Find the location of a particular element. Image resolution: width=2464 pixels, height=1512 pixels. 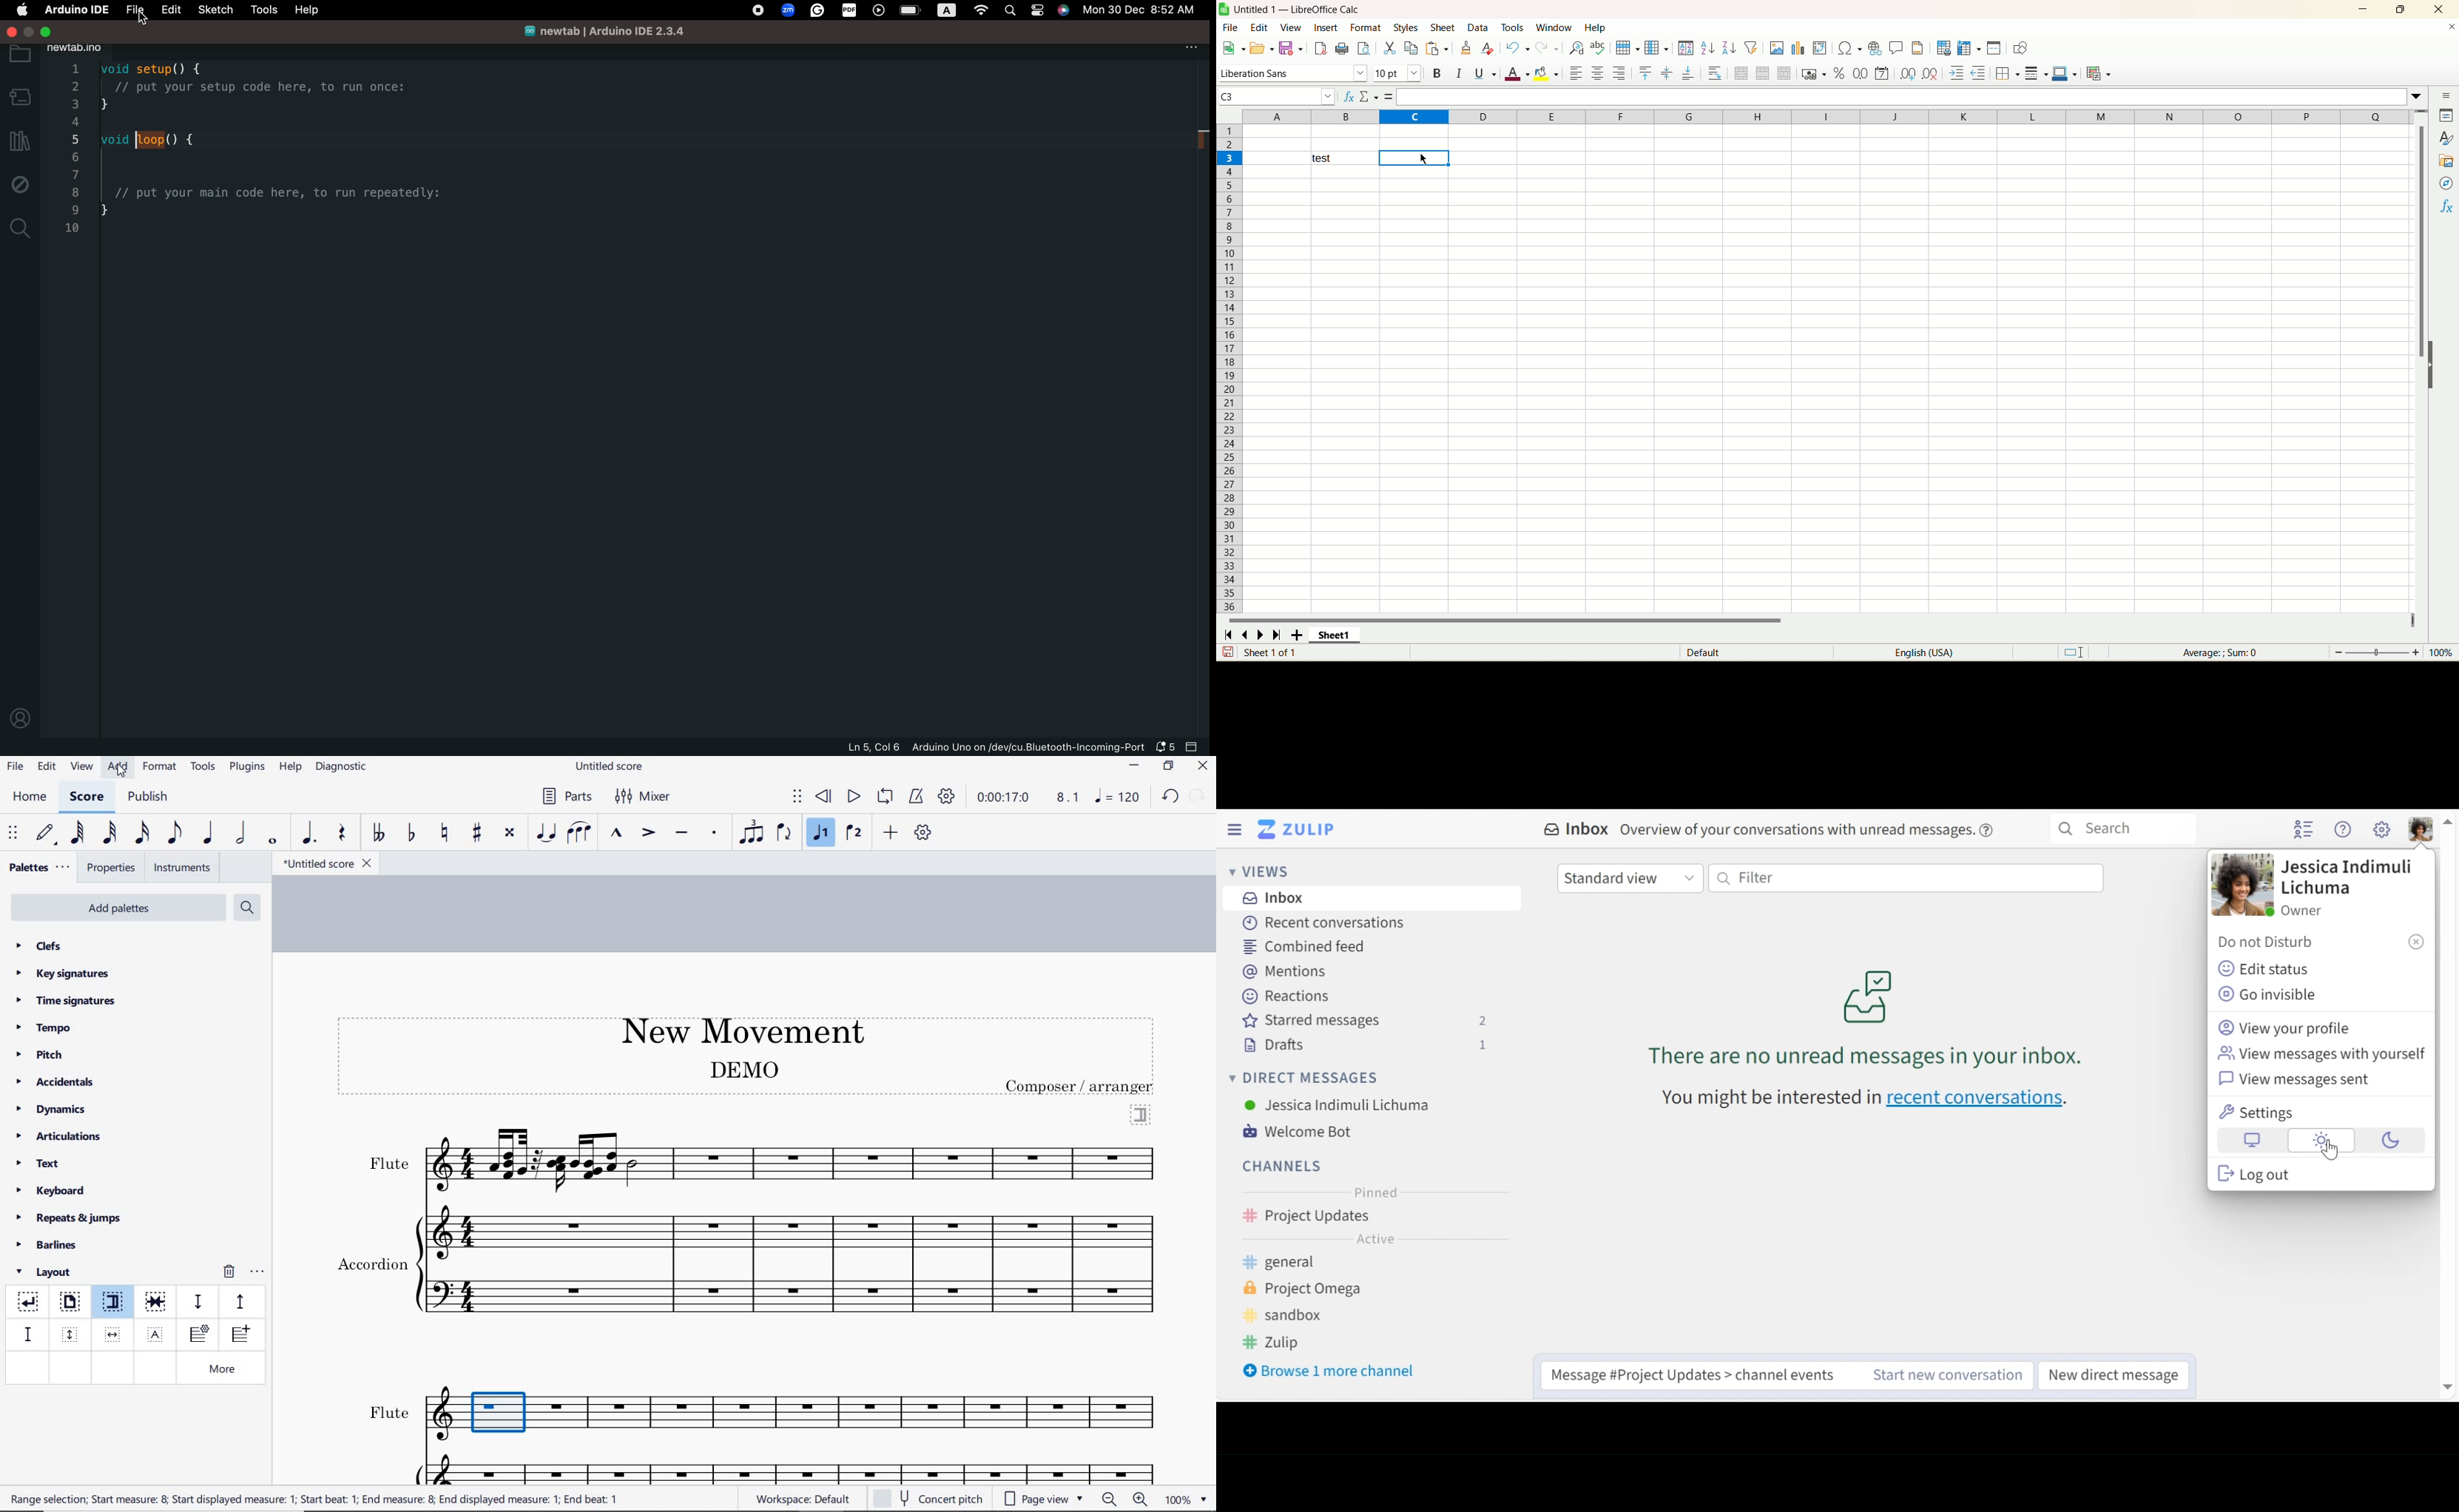

Help menu is located at coordinates (2344, 831).